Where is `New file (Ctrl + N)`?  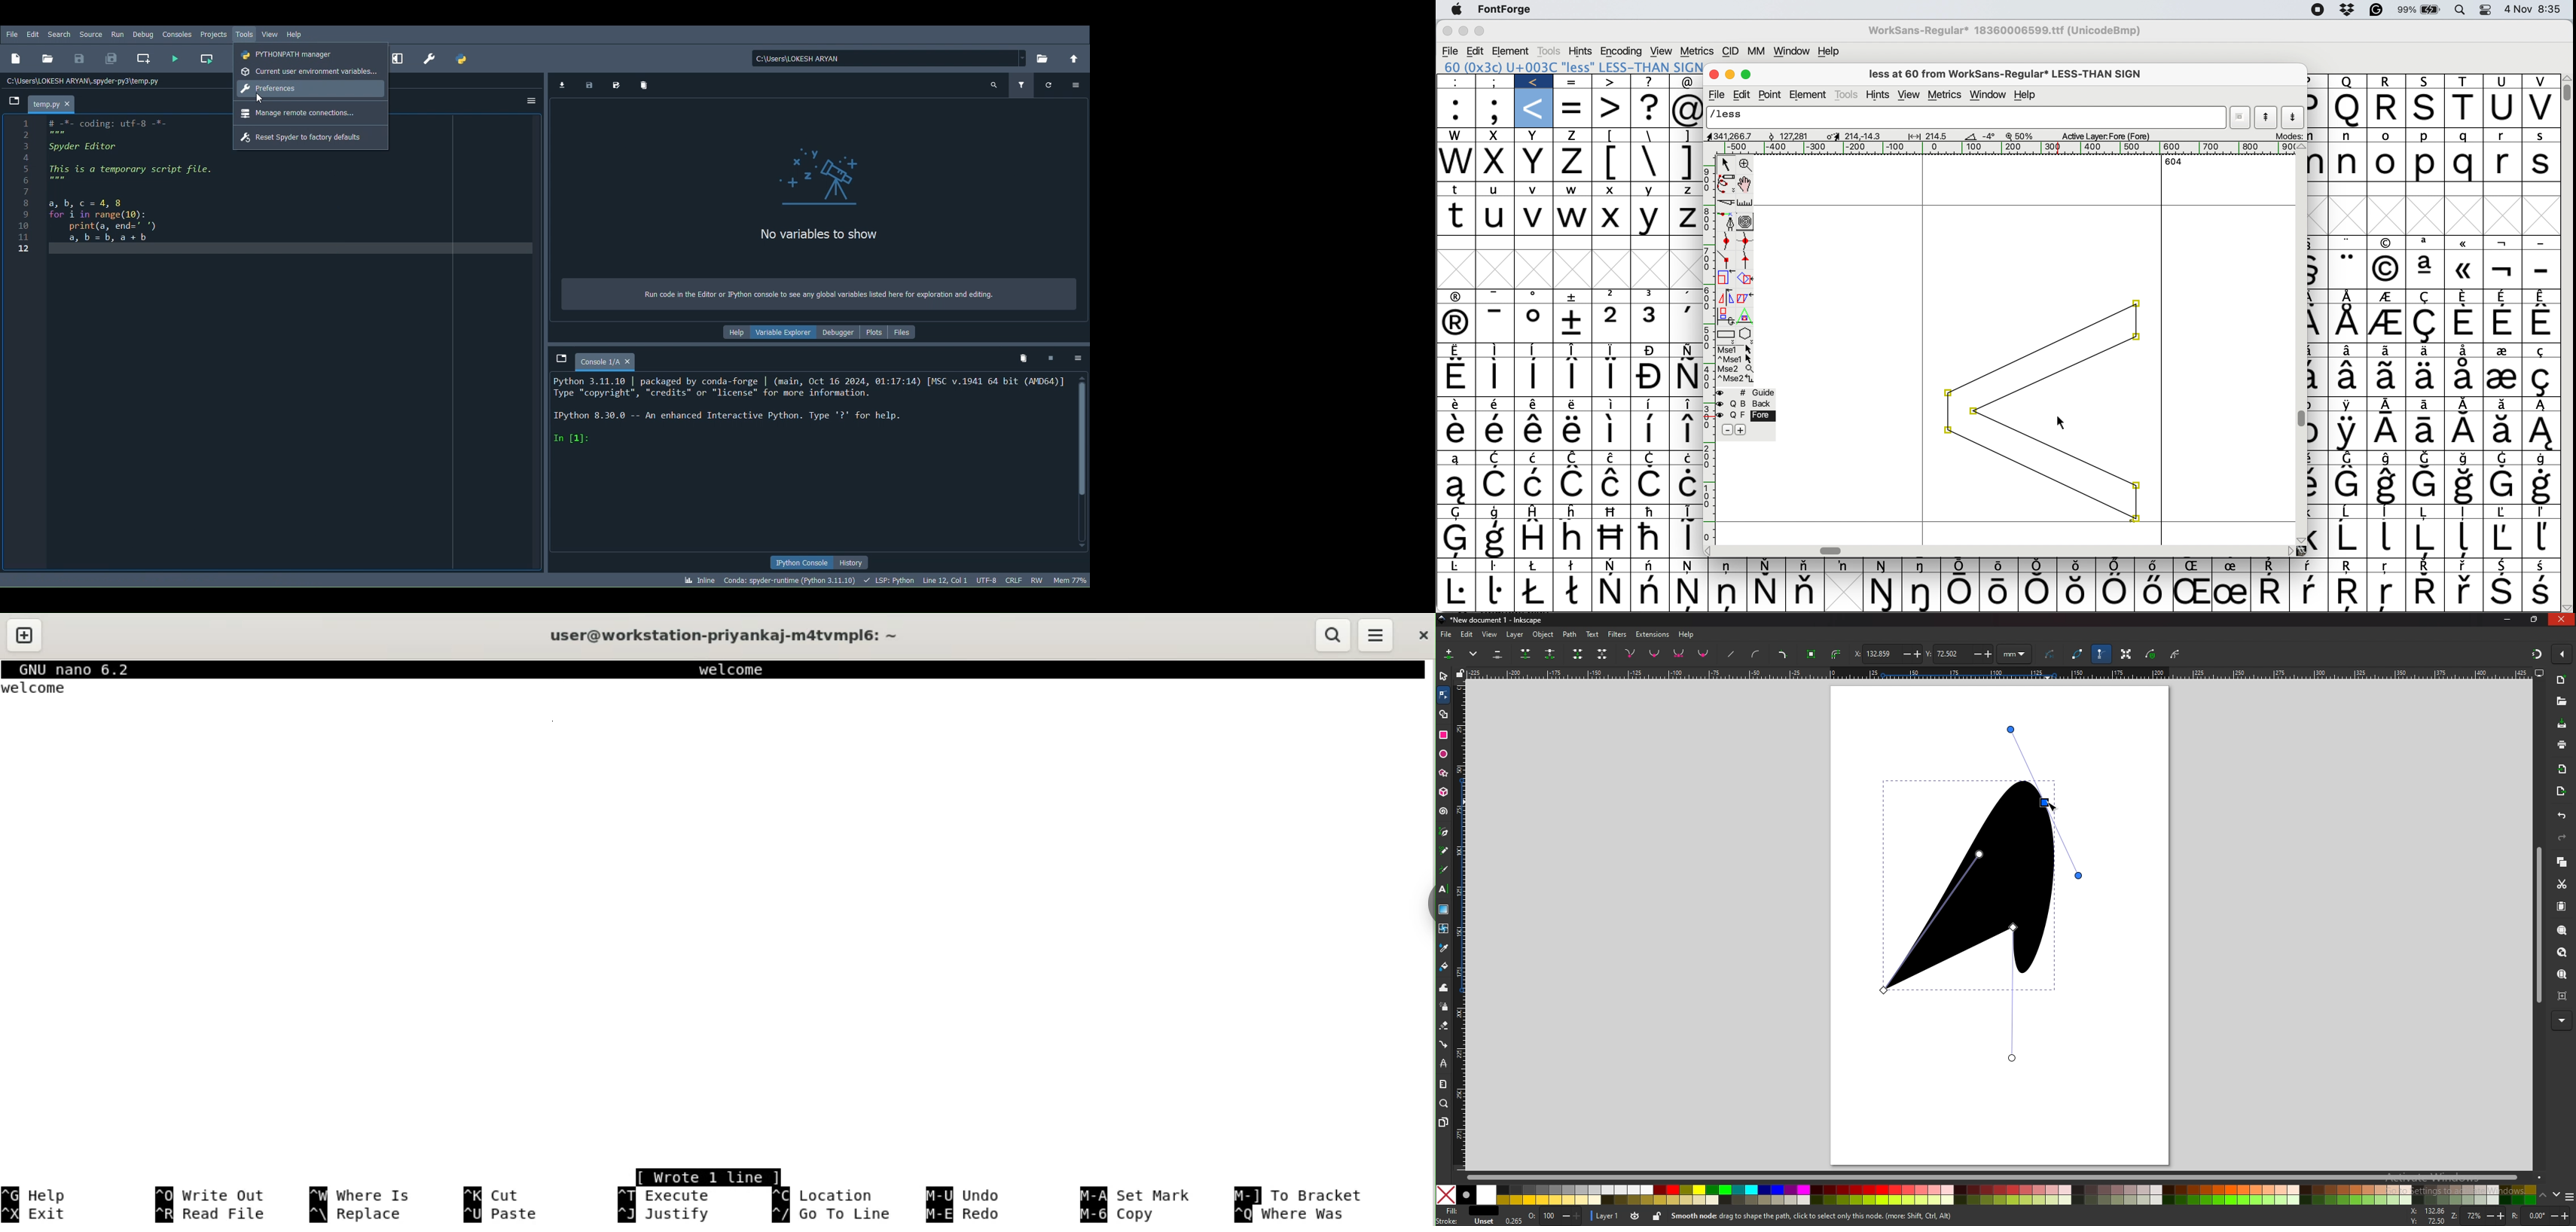
New file (Ctrl + N) is located at coordinates (15, 57).